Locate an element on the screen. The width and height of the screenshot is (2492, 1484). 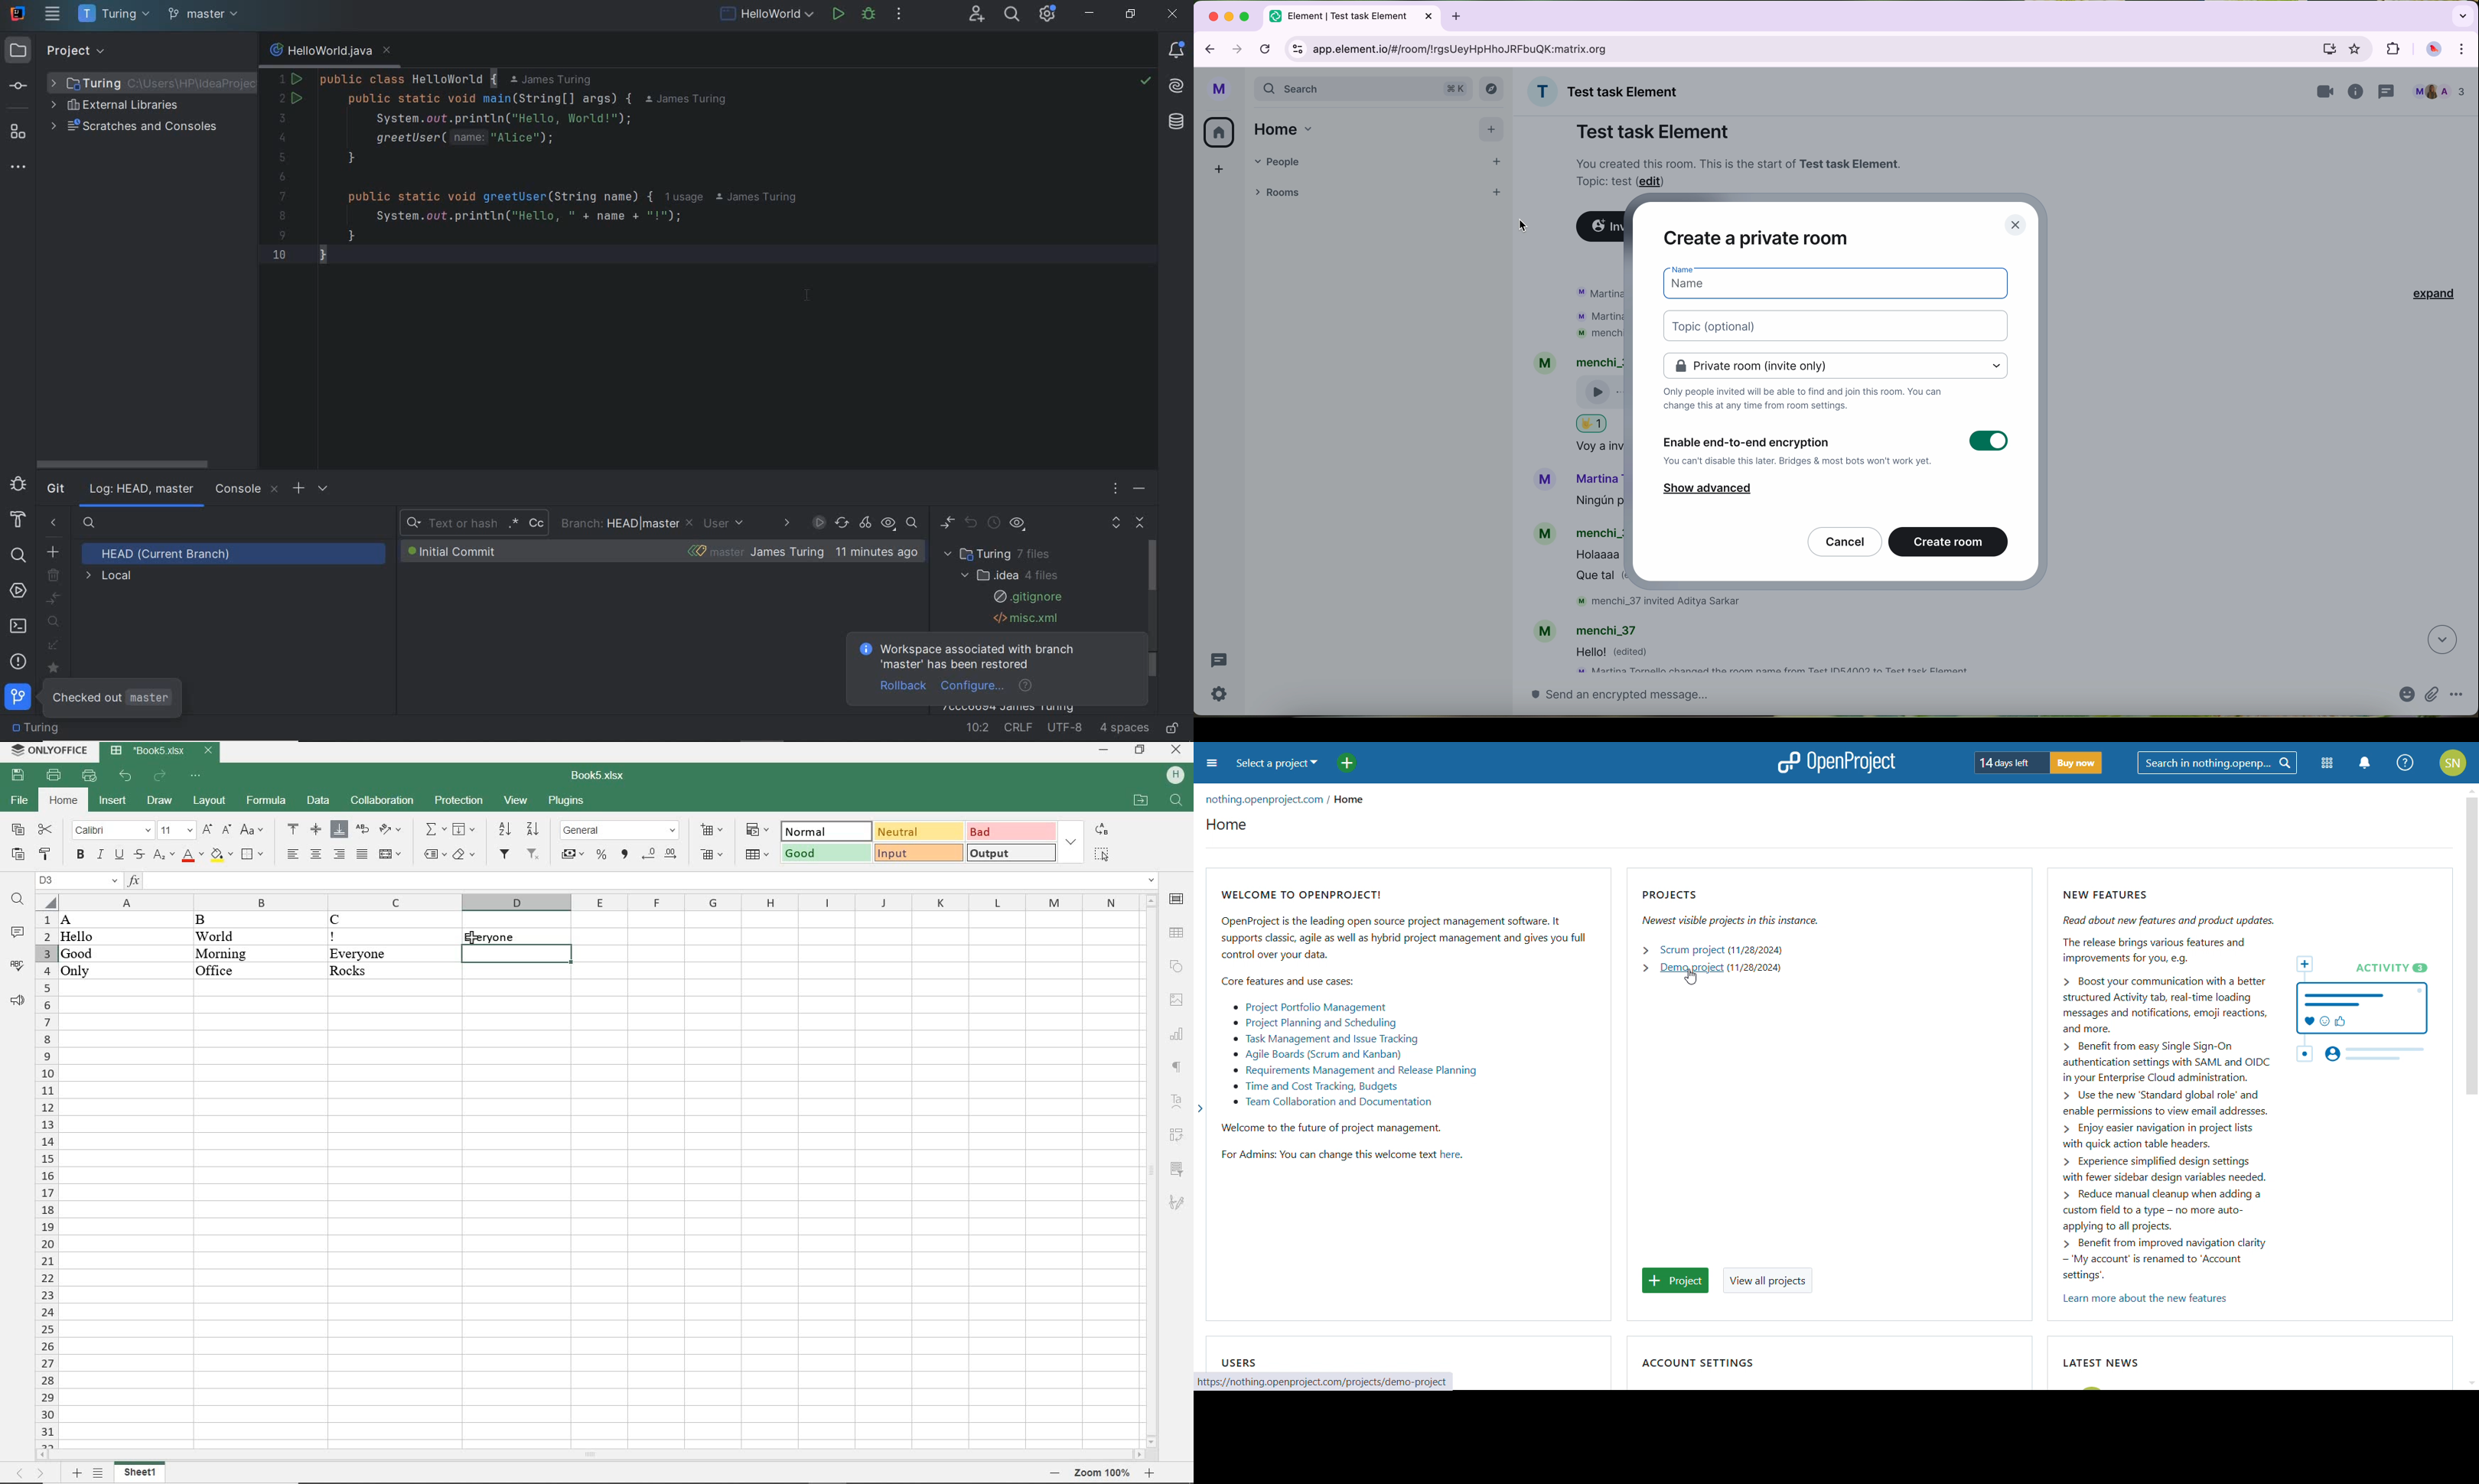
rows is located at coordinates (44, 1178).